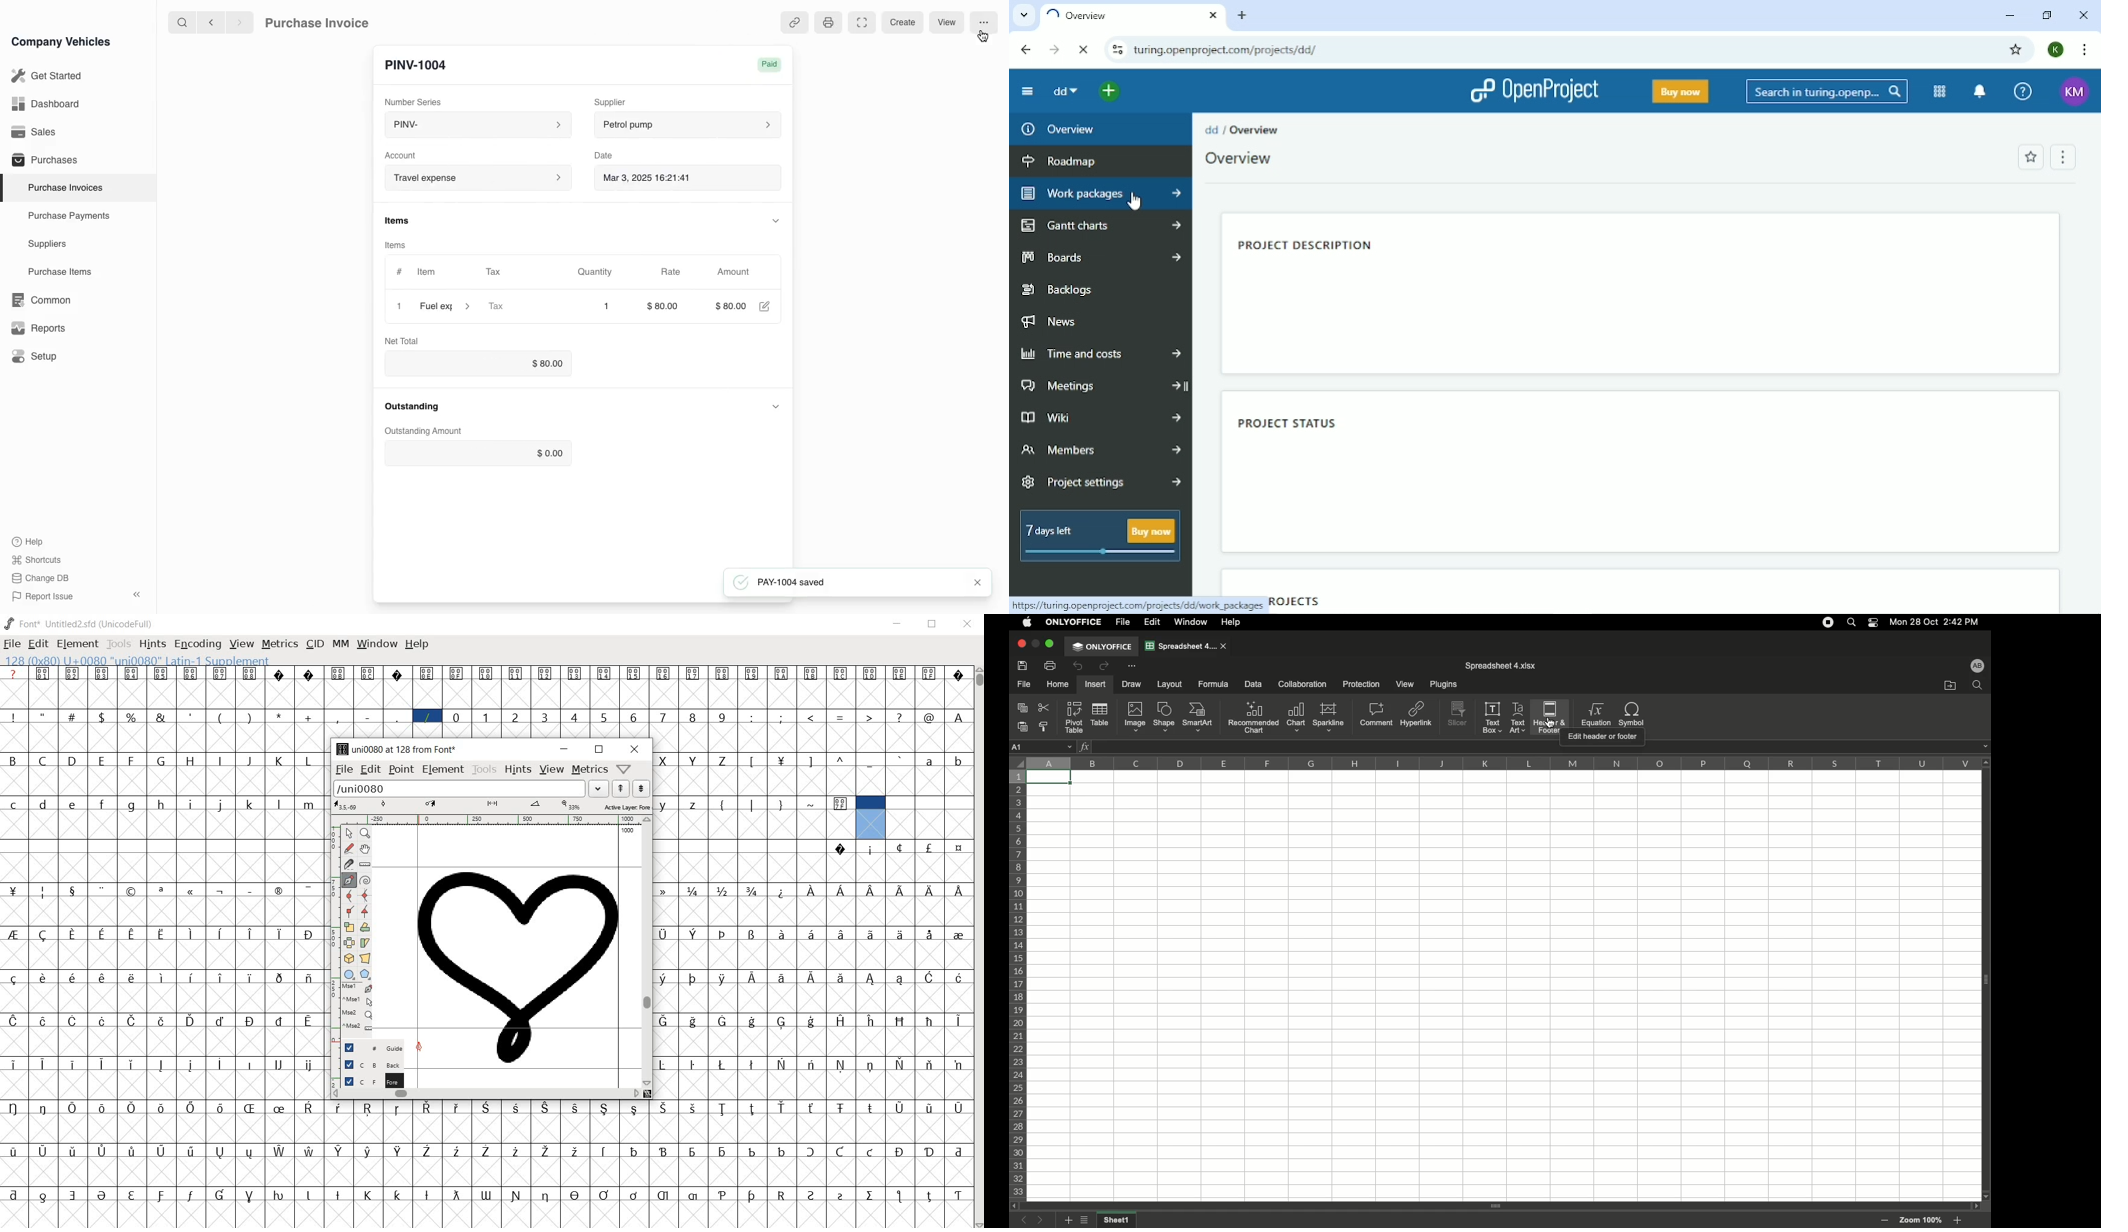 The width and height of the screenshot is (2128, 1232). Describe the element at coordinates (101, 717) in the screenshot. I see `glyph` at that location.